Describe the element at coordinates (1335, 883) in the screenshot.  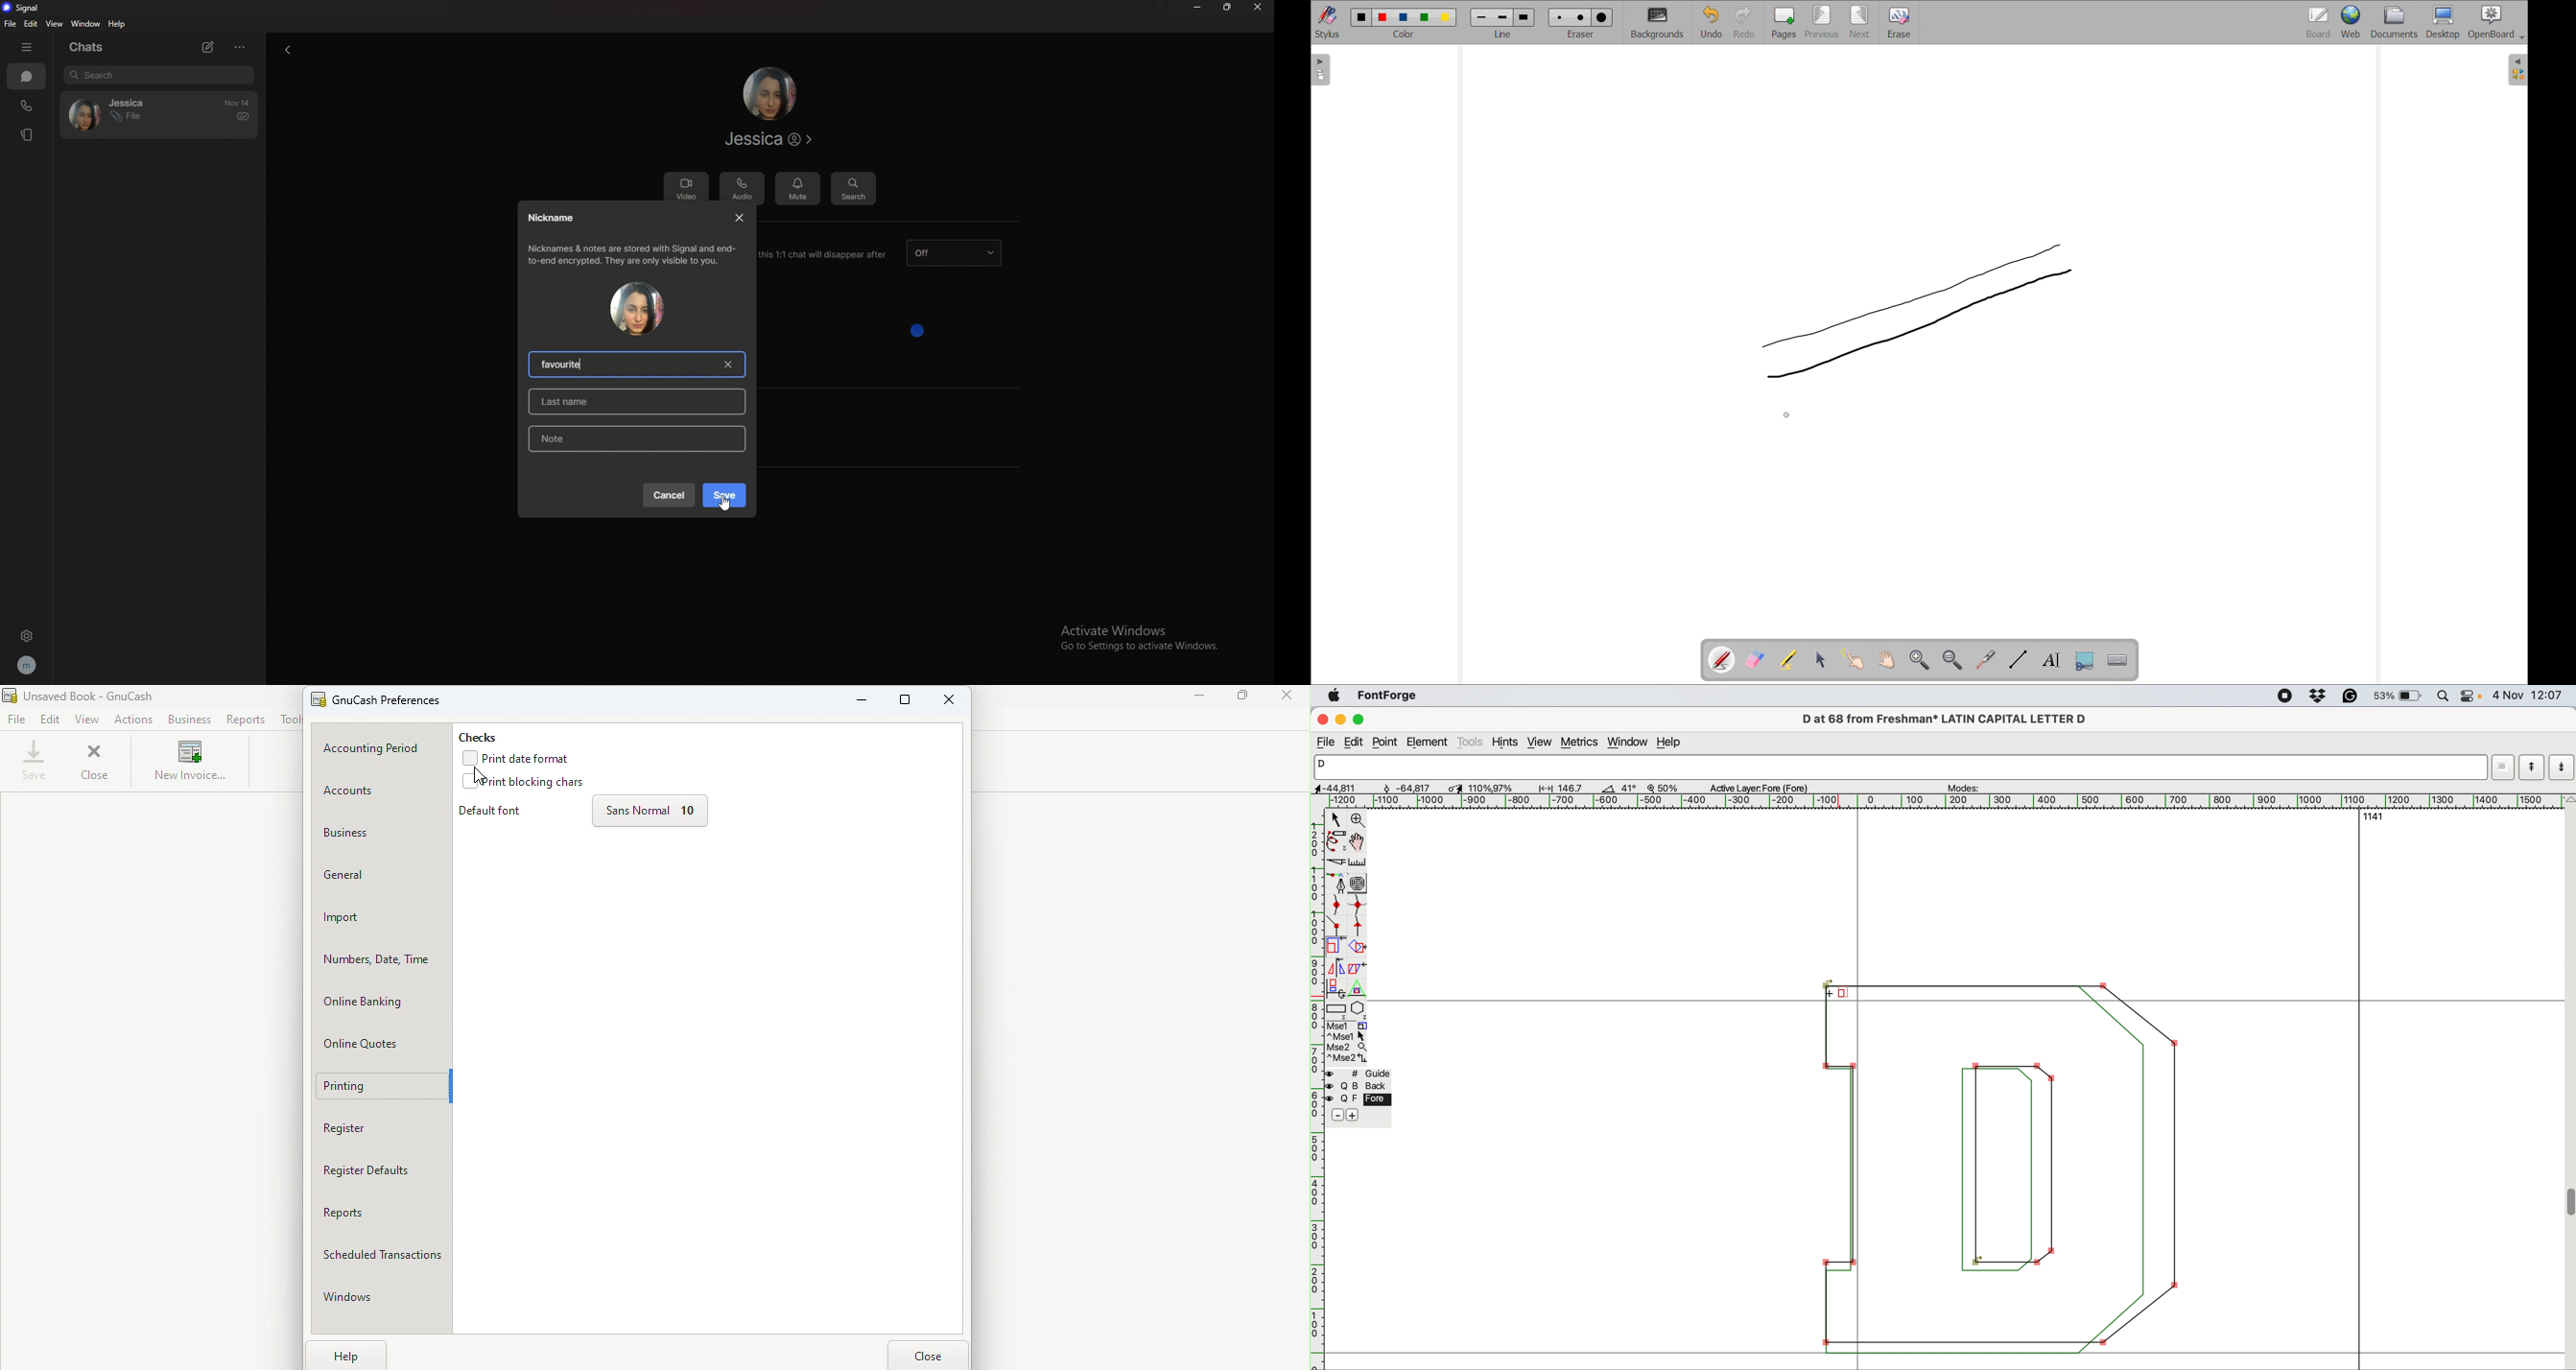
I see `add point and drag` at that location.